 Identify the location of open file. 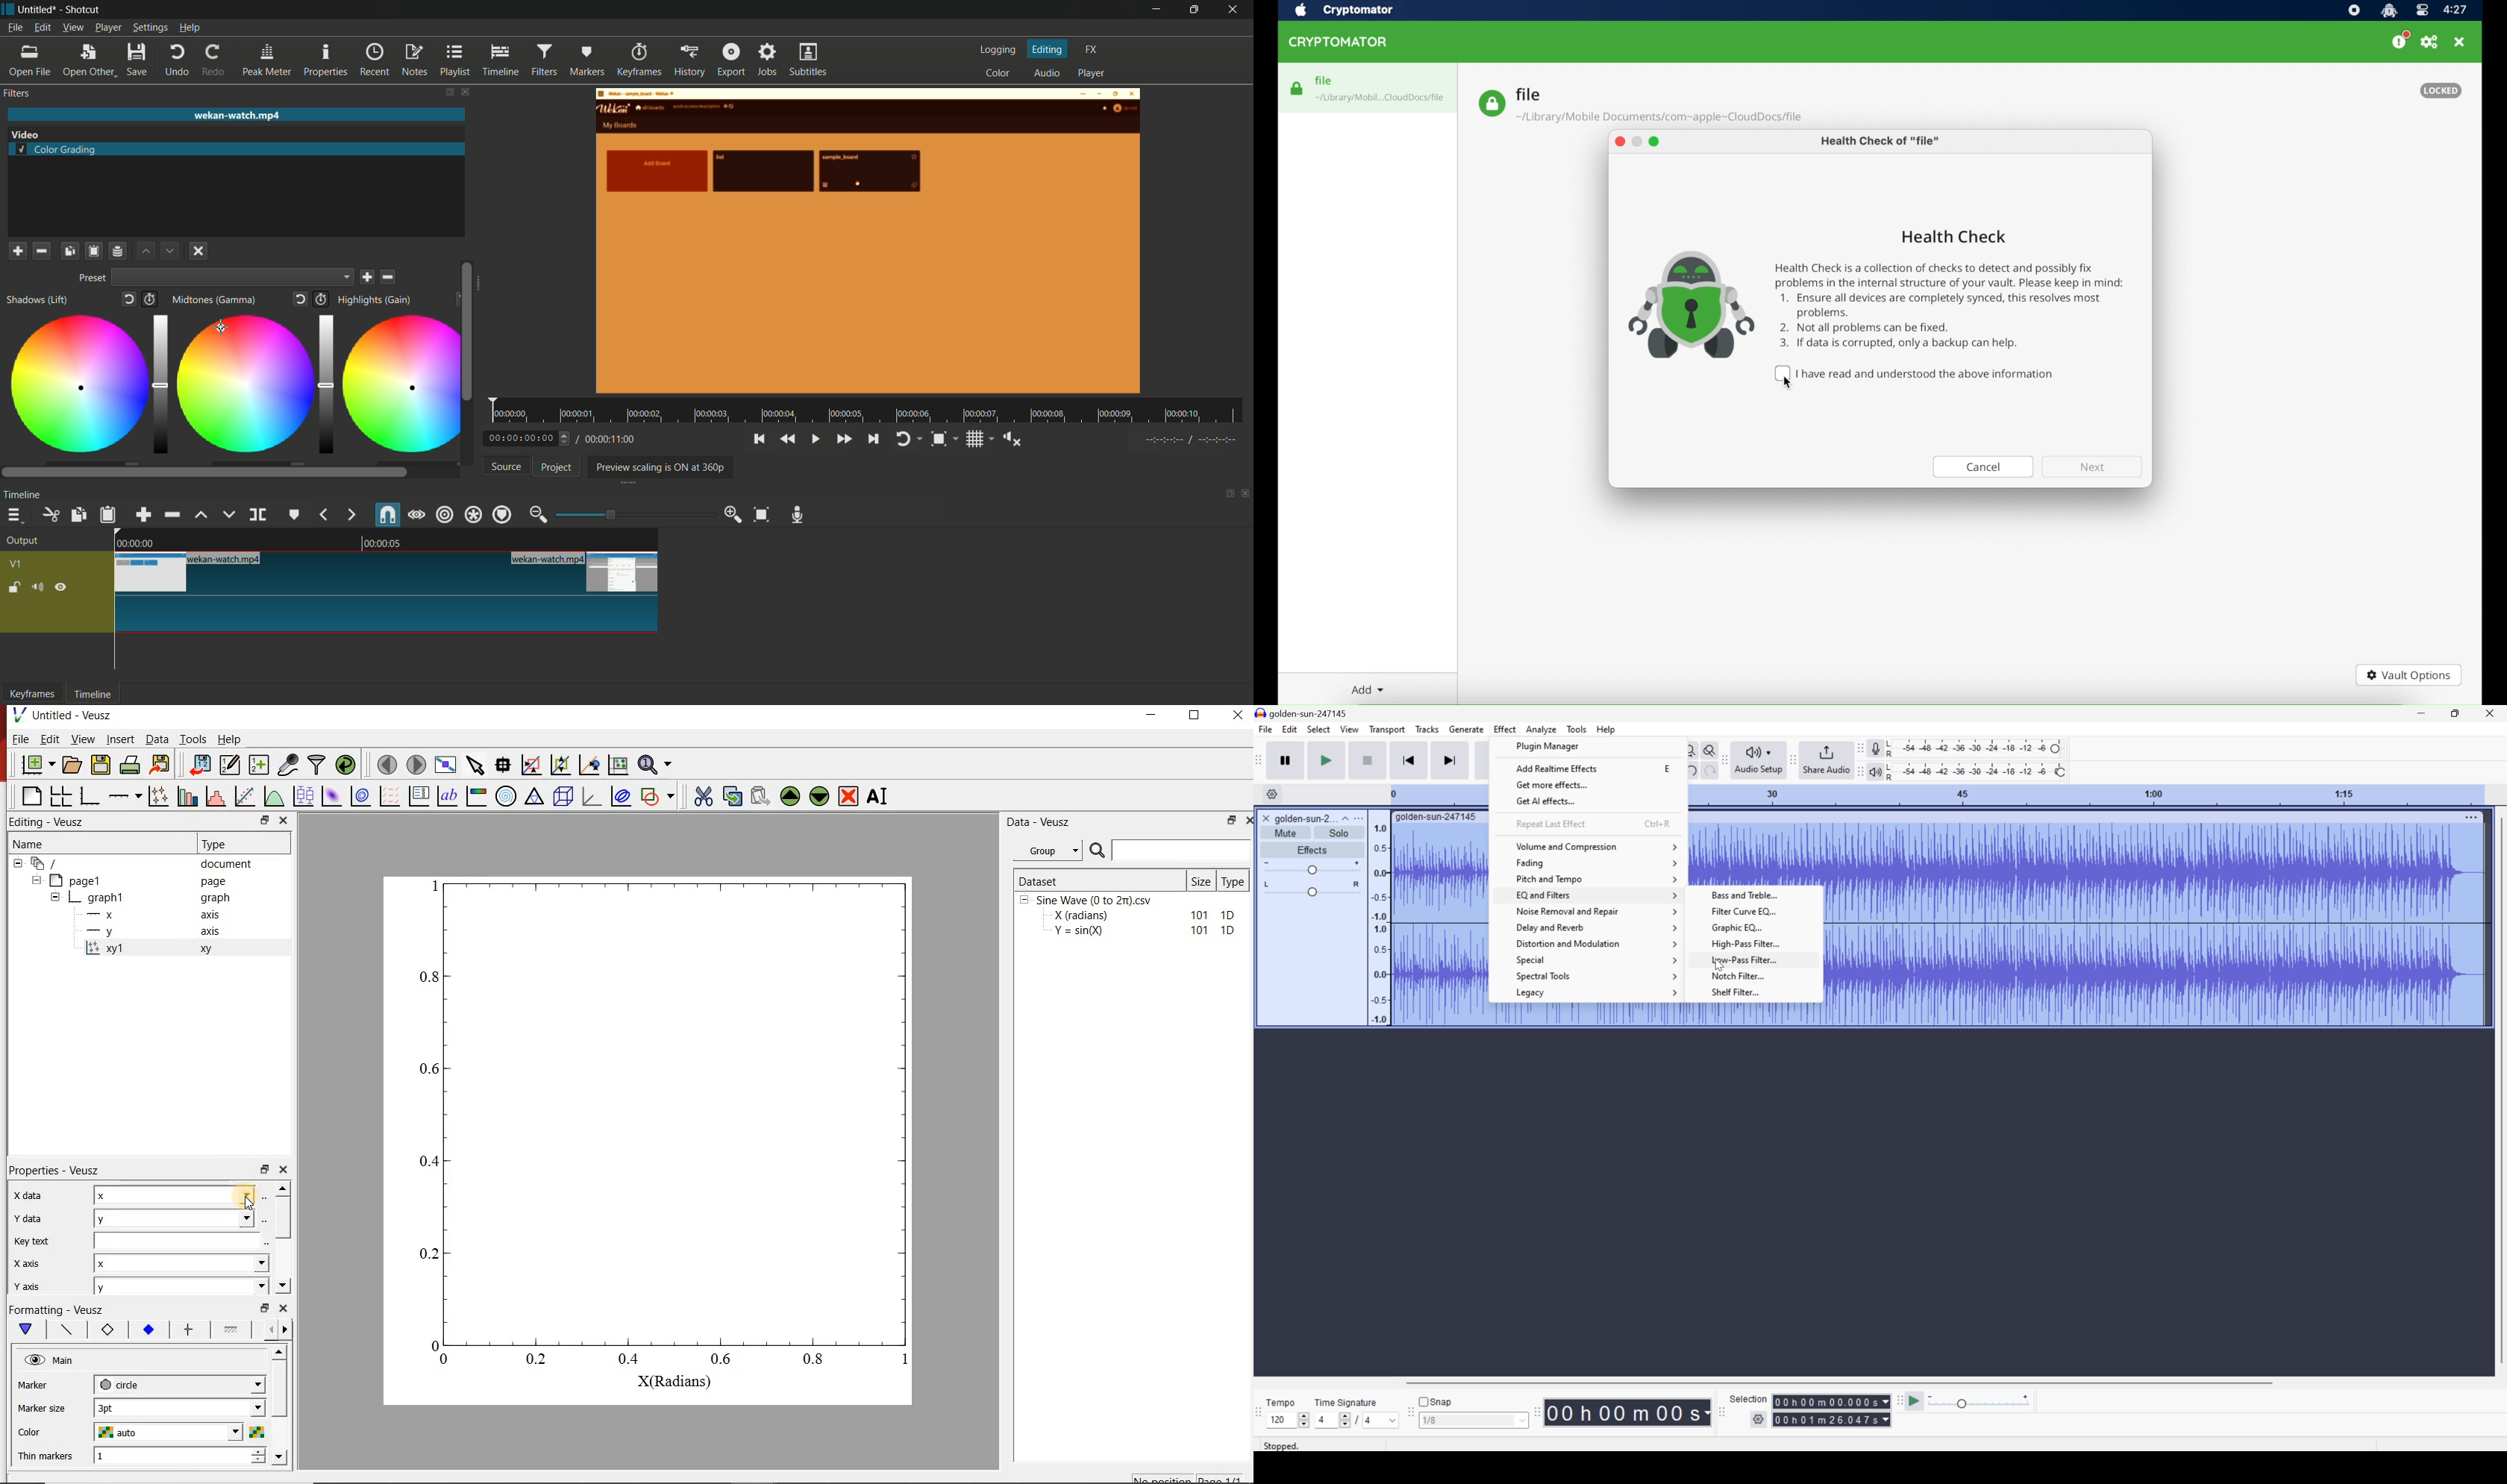
(25, 61).